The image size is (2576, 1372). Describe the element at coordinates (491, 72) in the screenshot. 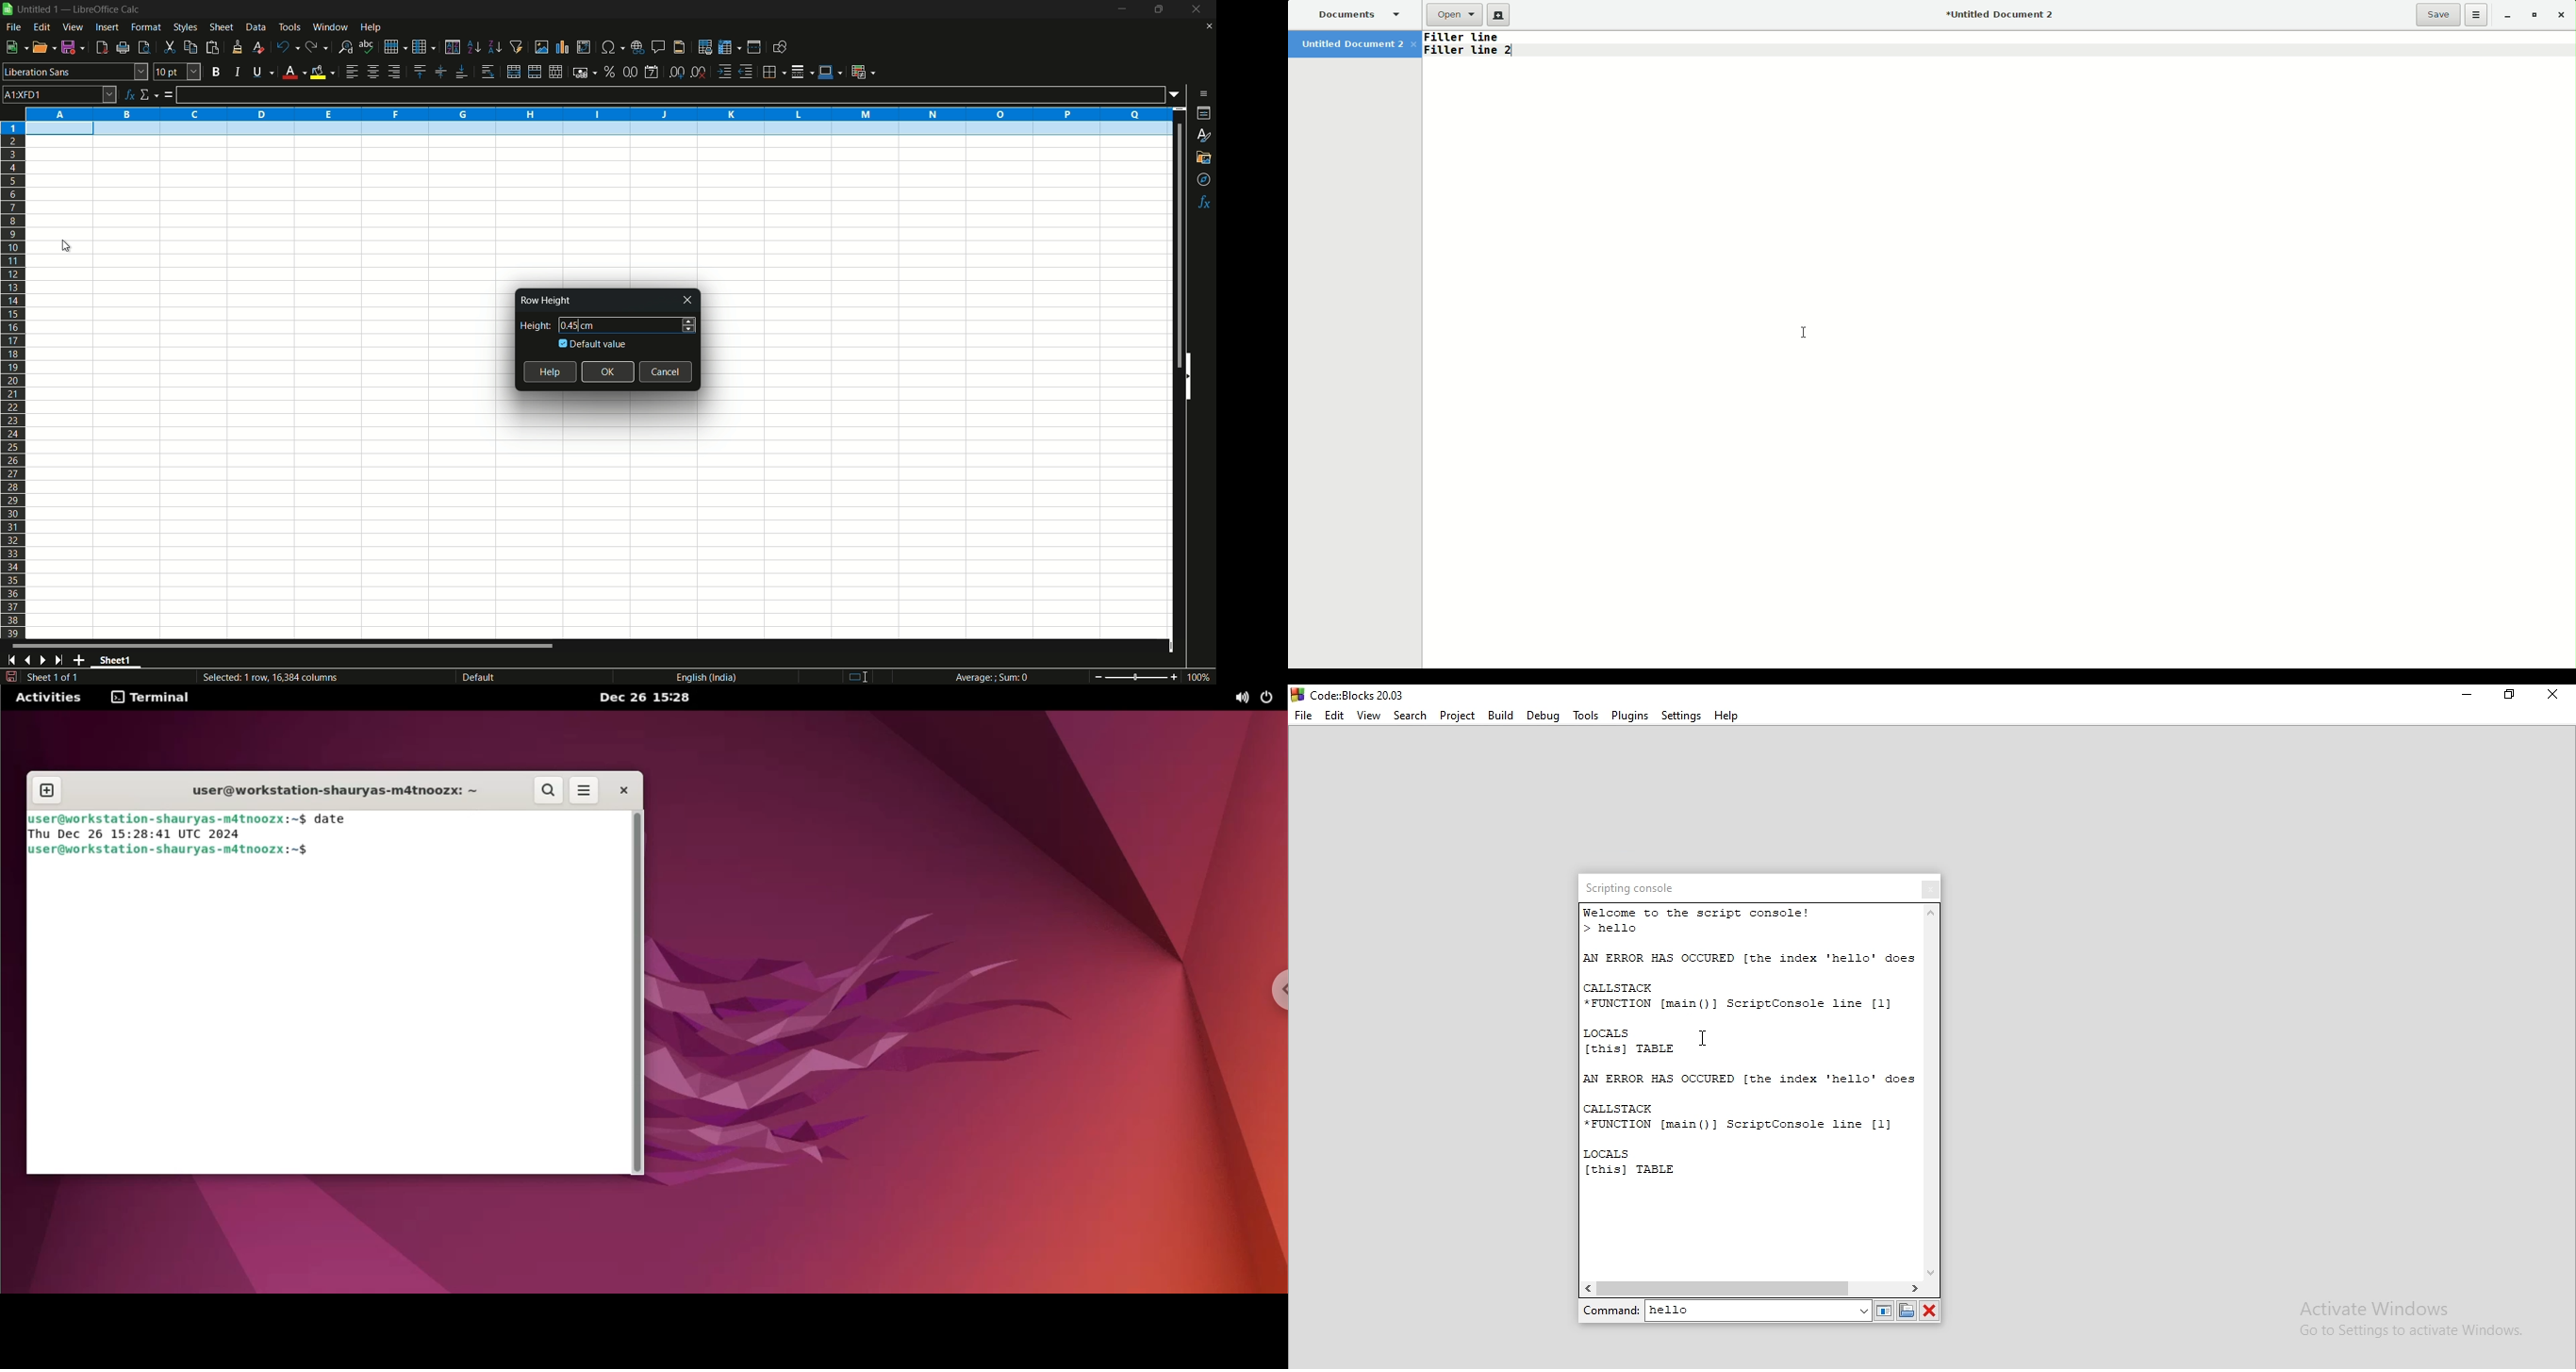

I see `wrap text` at that location.